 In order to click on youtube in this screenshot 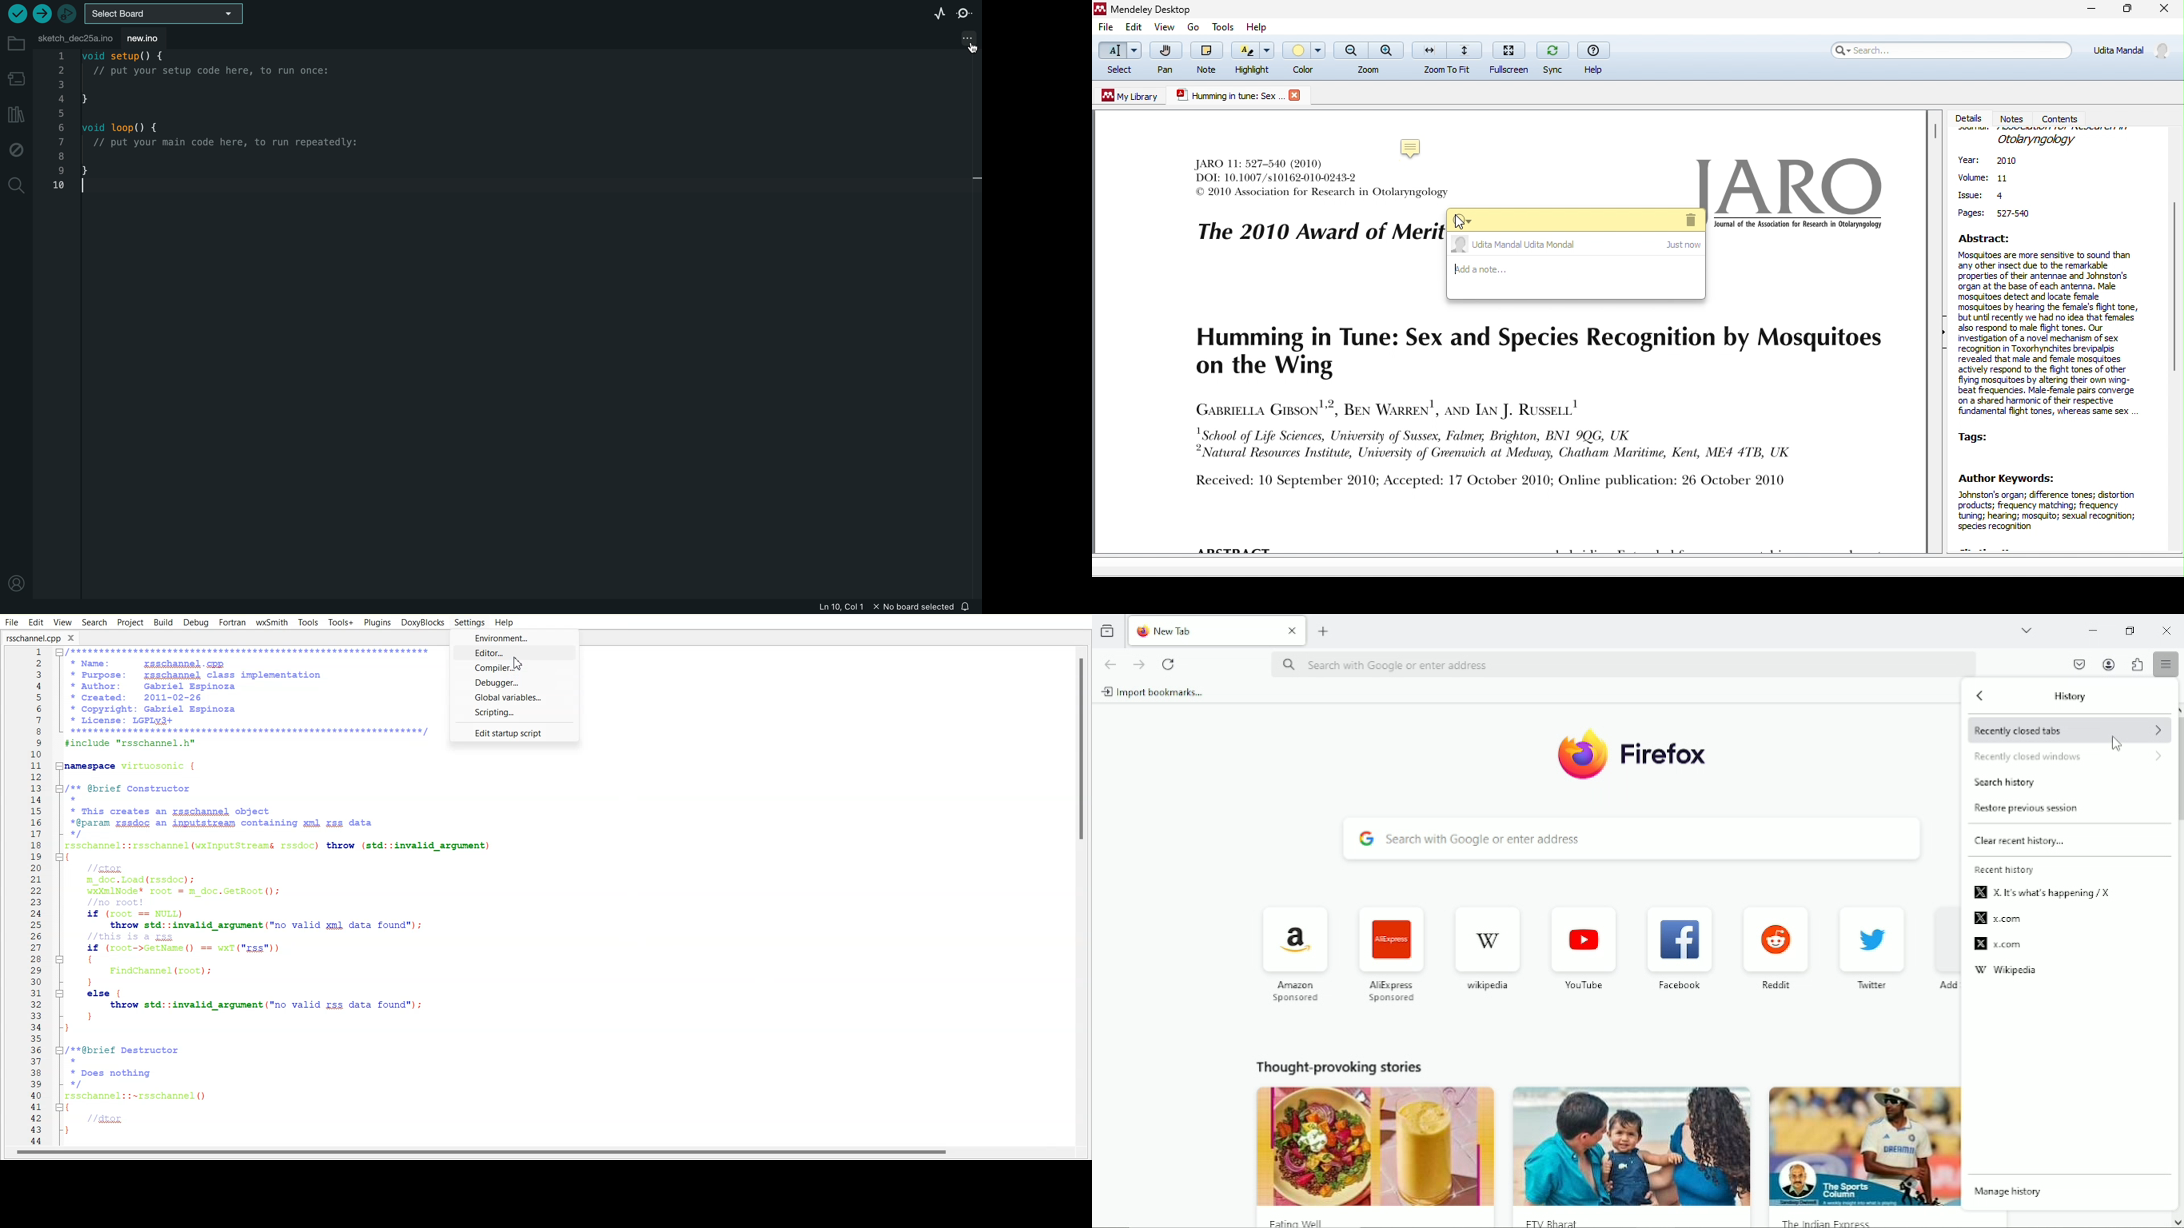, I will do `click(1582, 985)`.